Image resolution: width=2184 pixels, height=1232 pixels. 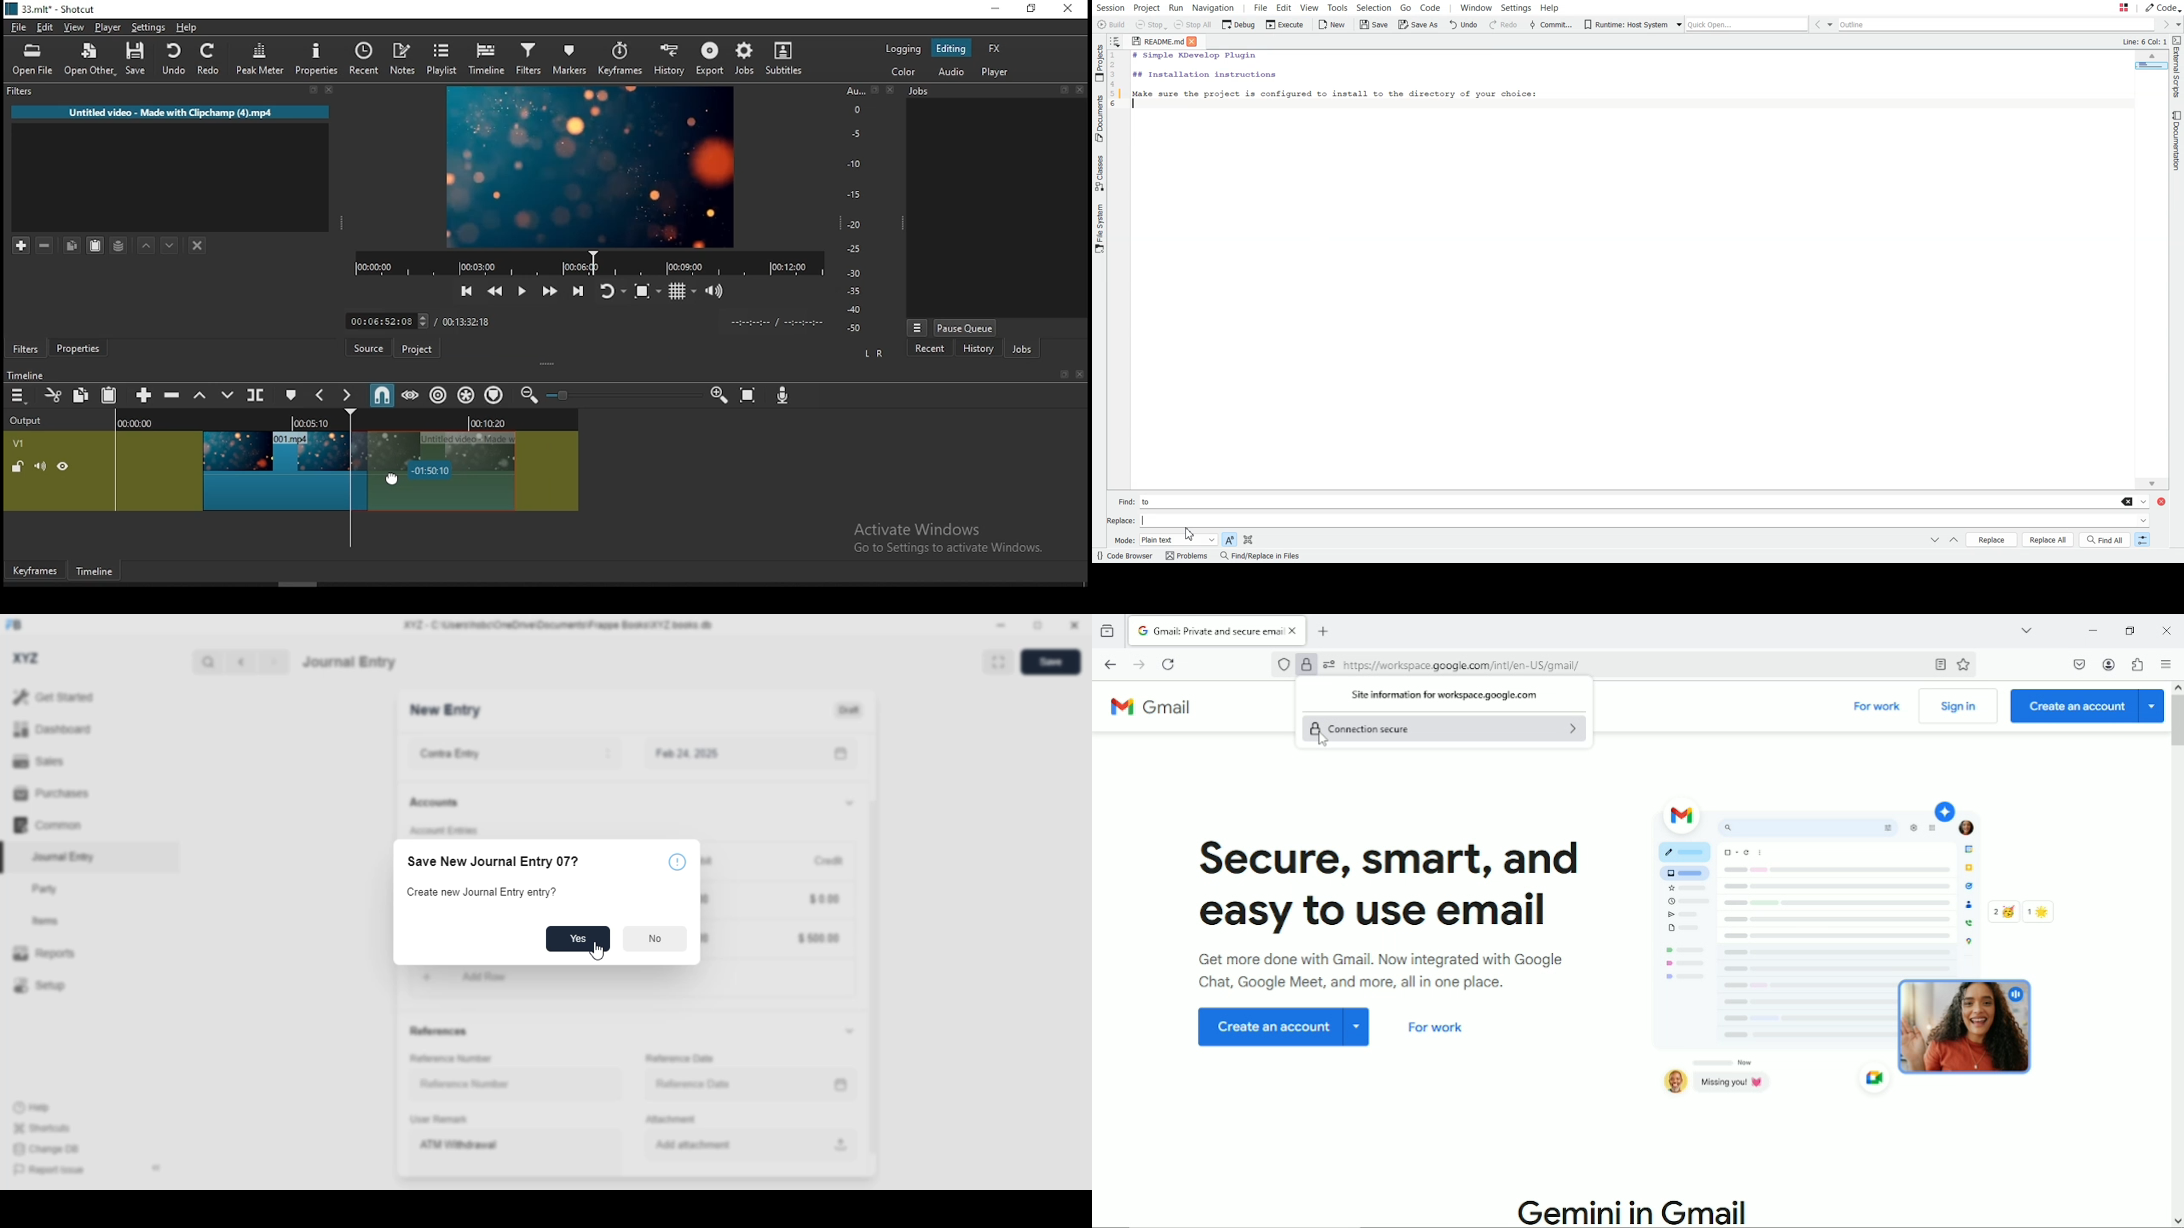 I want to click on accounts, so click(x=434, y=803).